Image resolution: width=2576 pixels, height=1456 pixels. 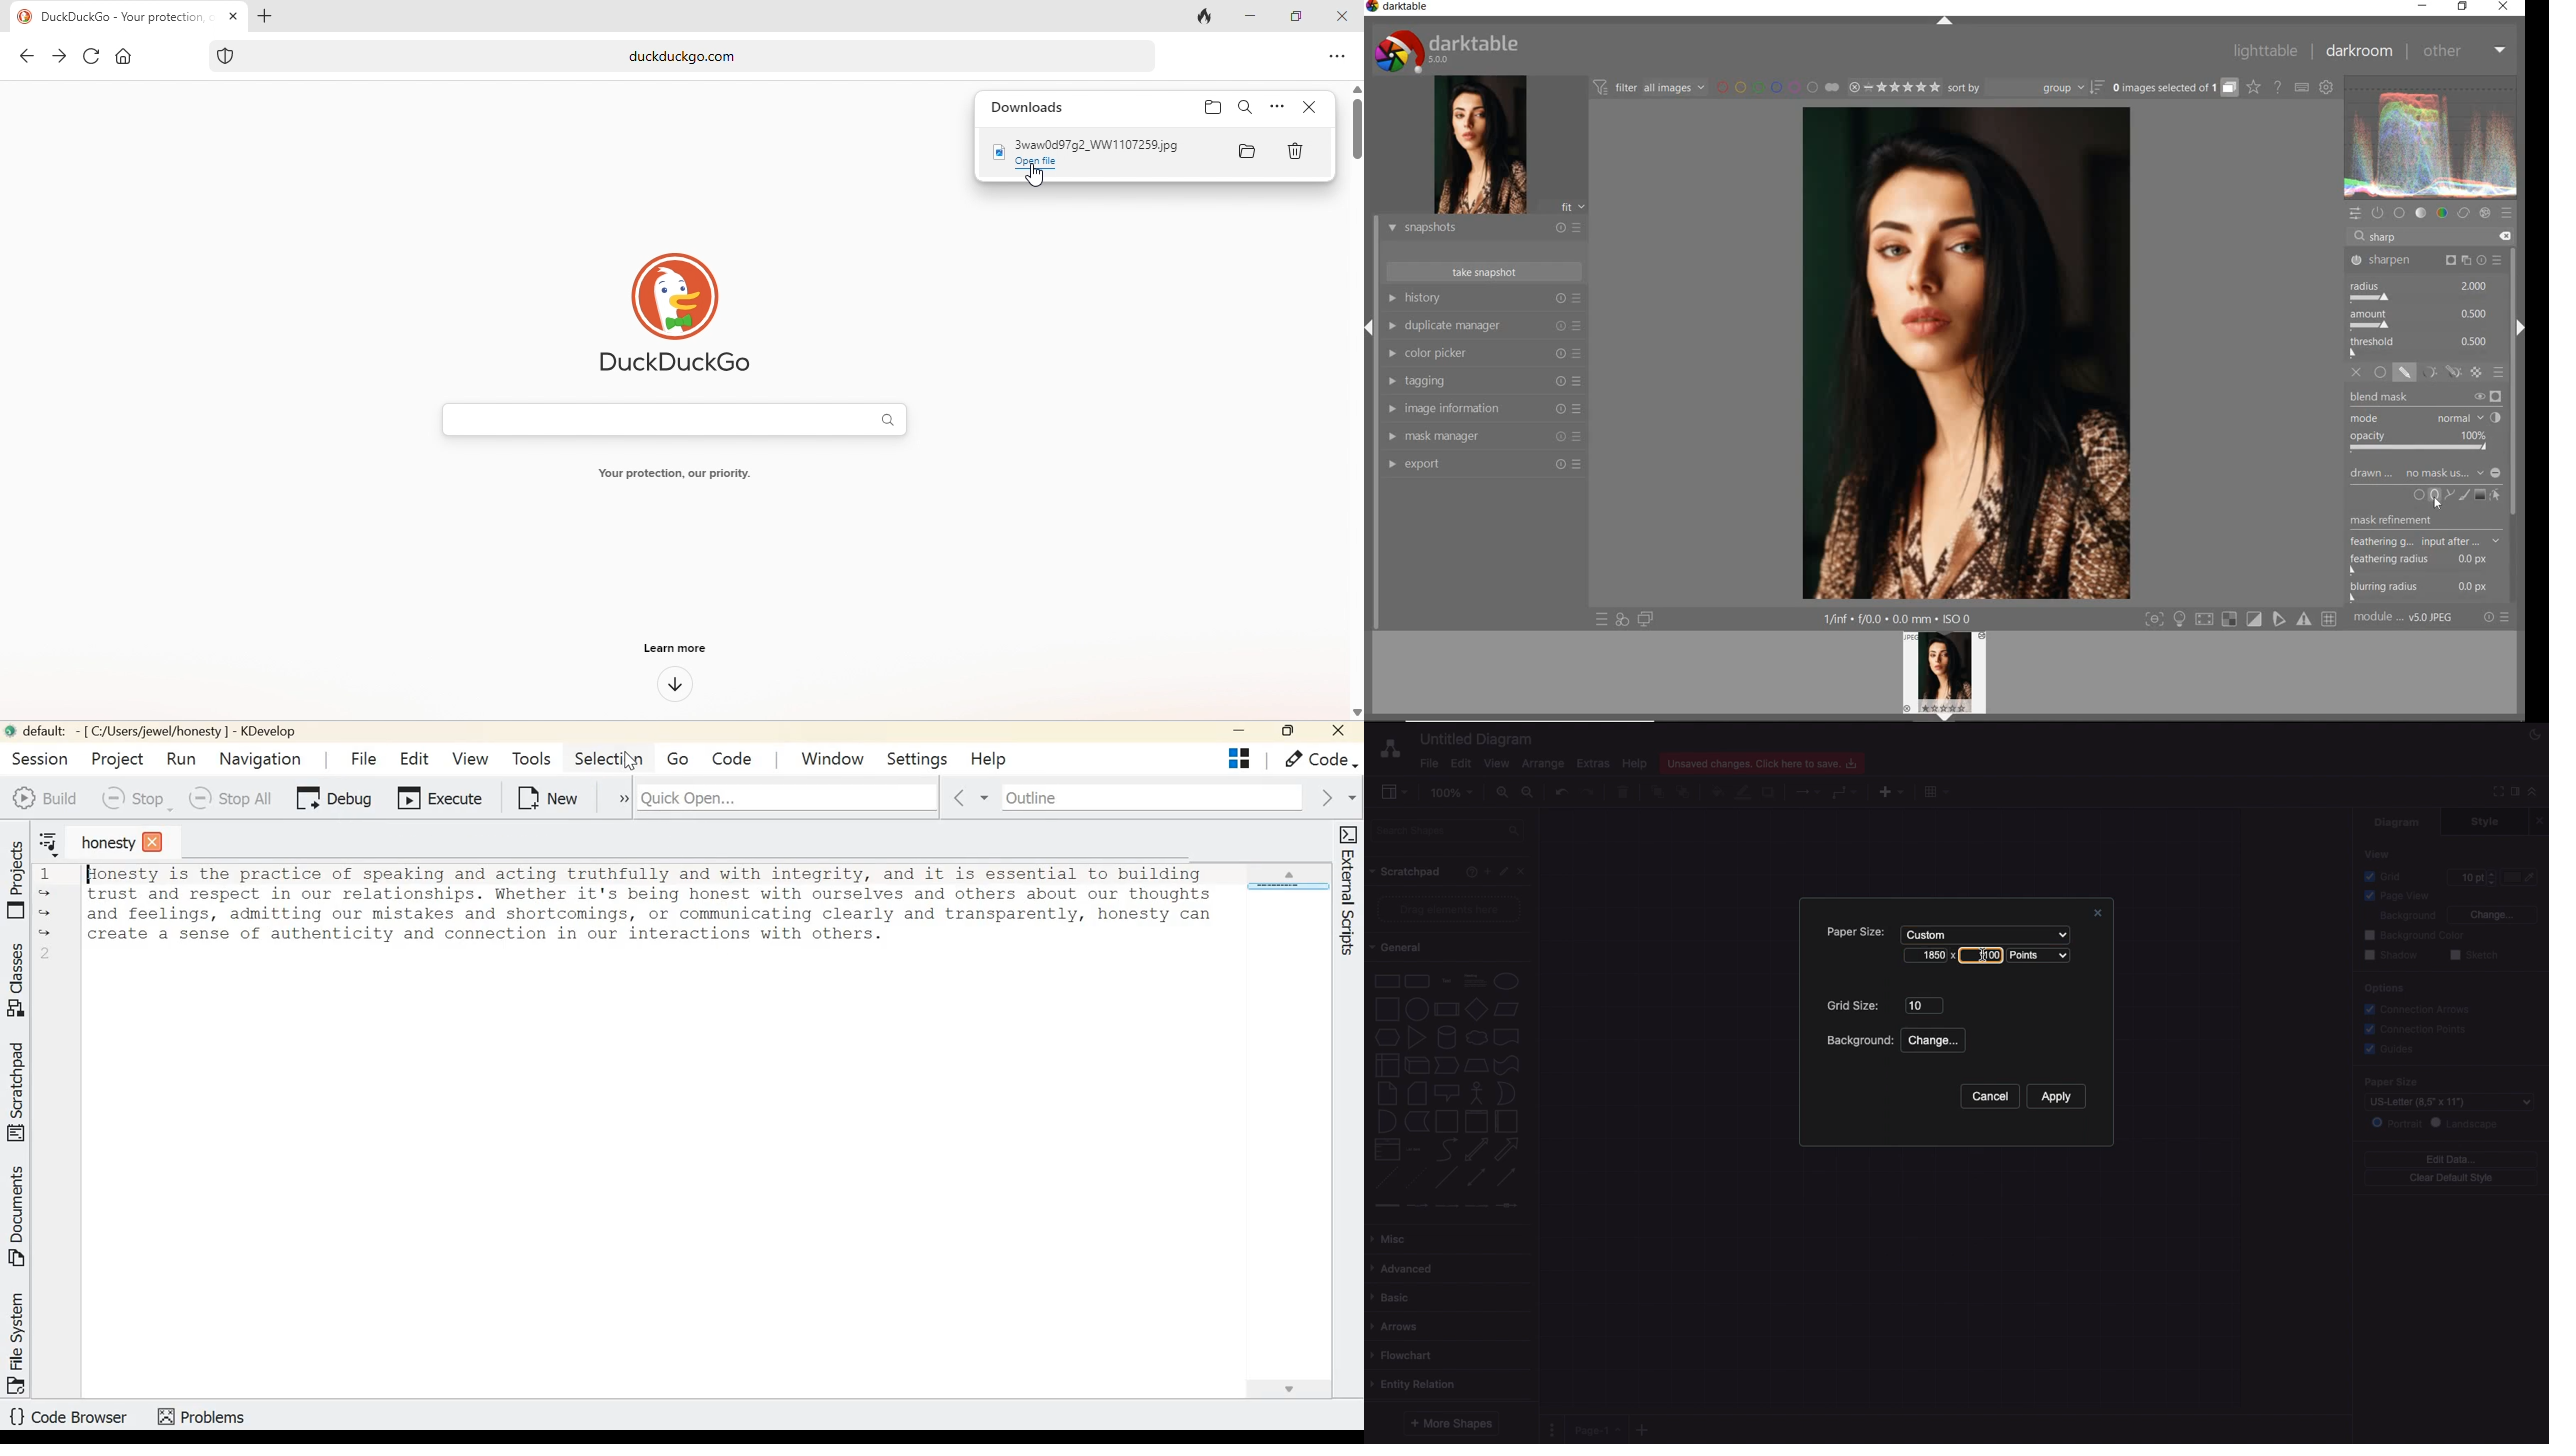 I want to click on Text, so click(x=1446, y=982).